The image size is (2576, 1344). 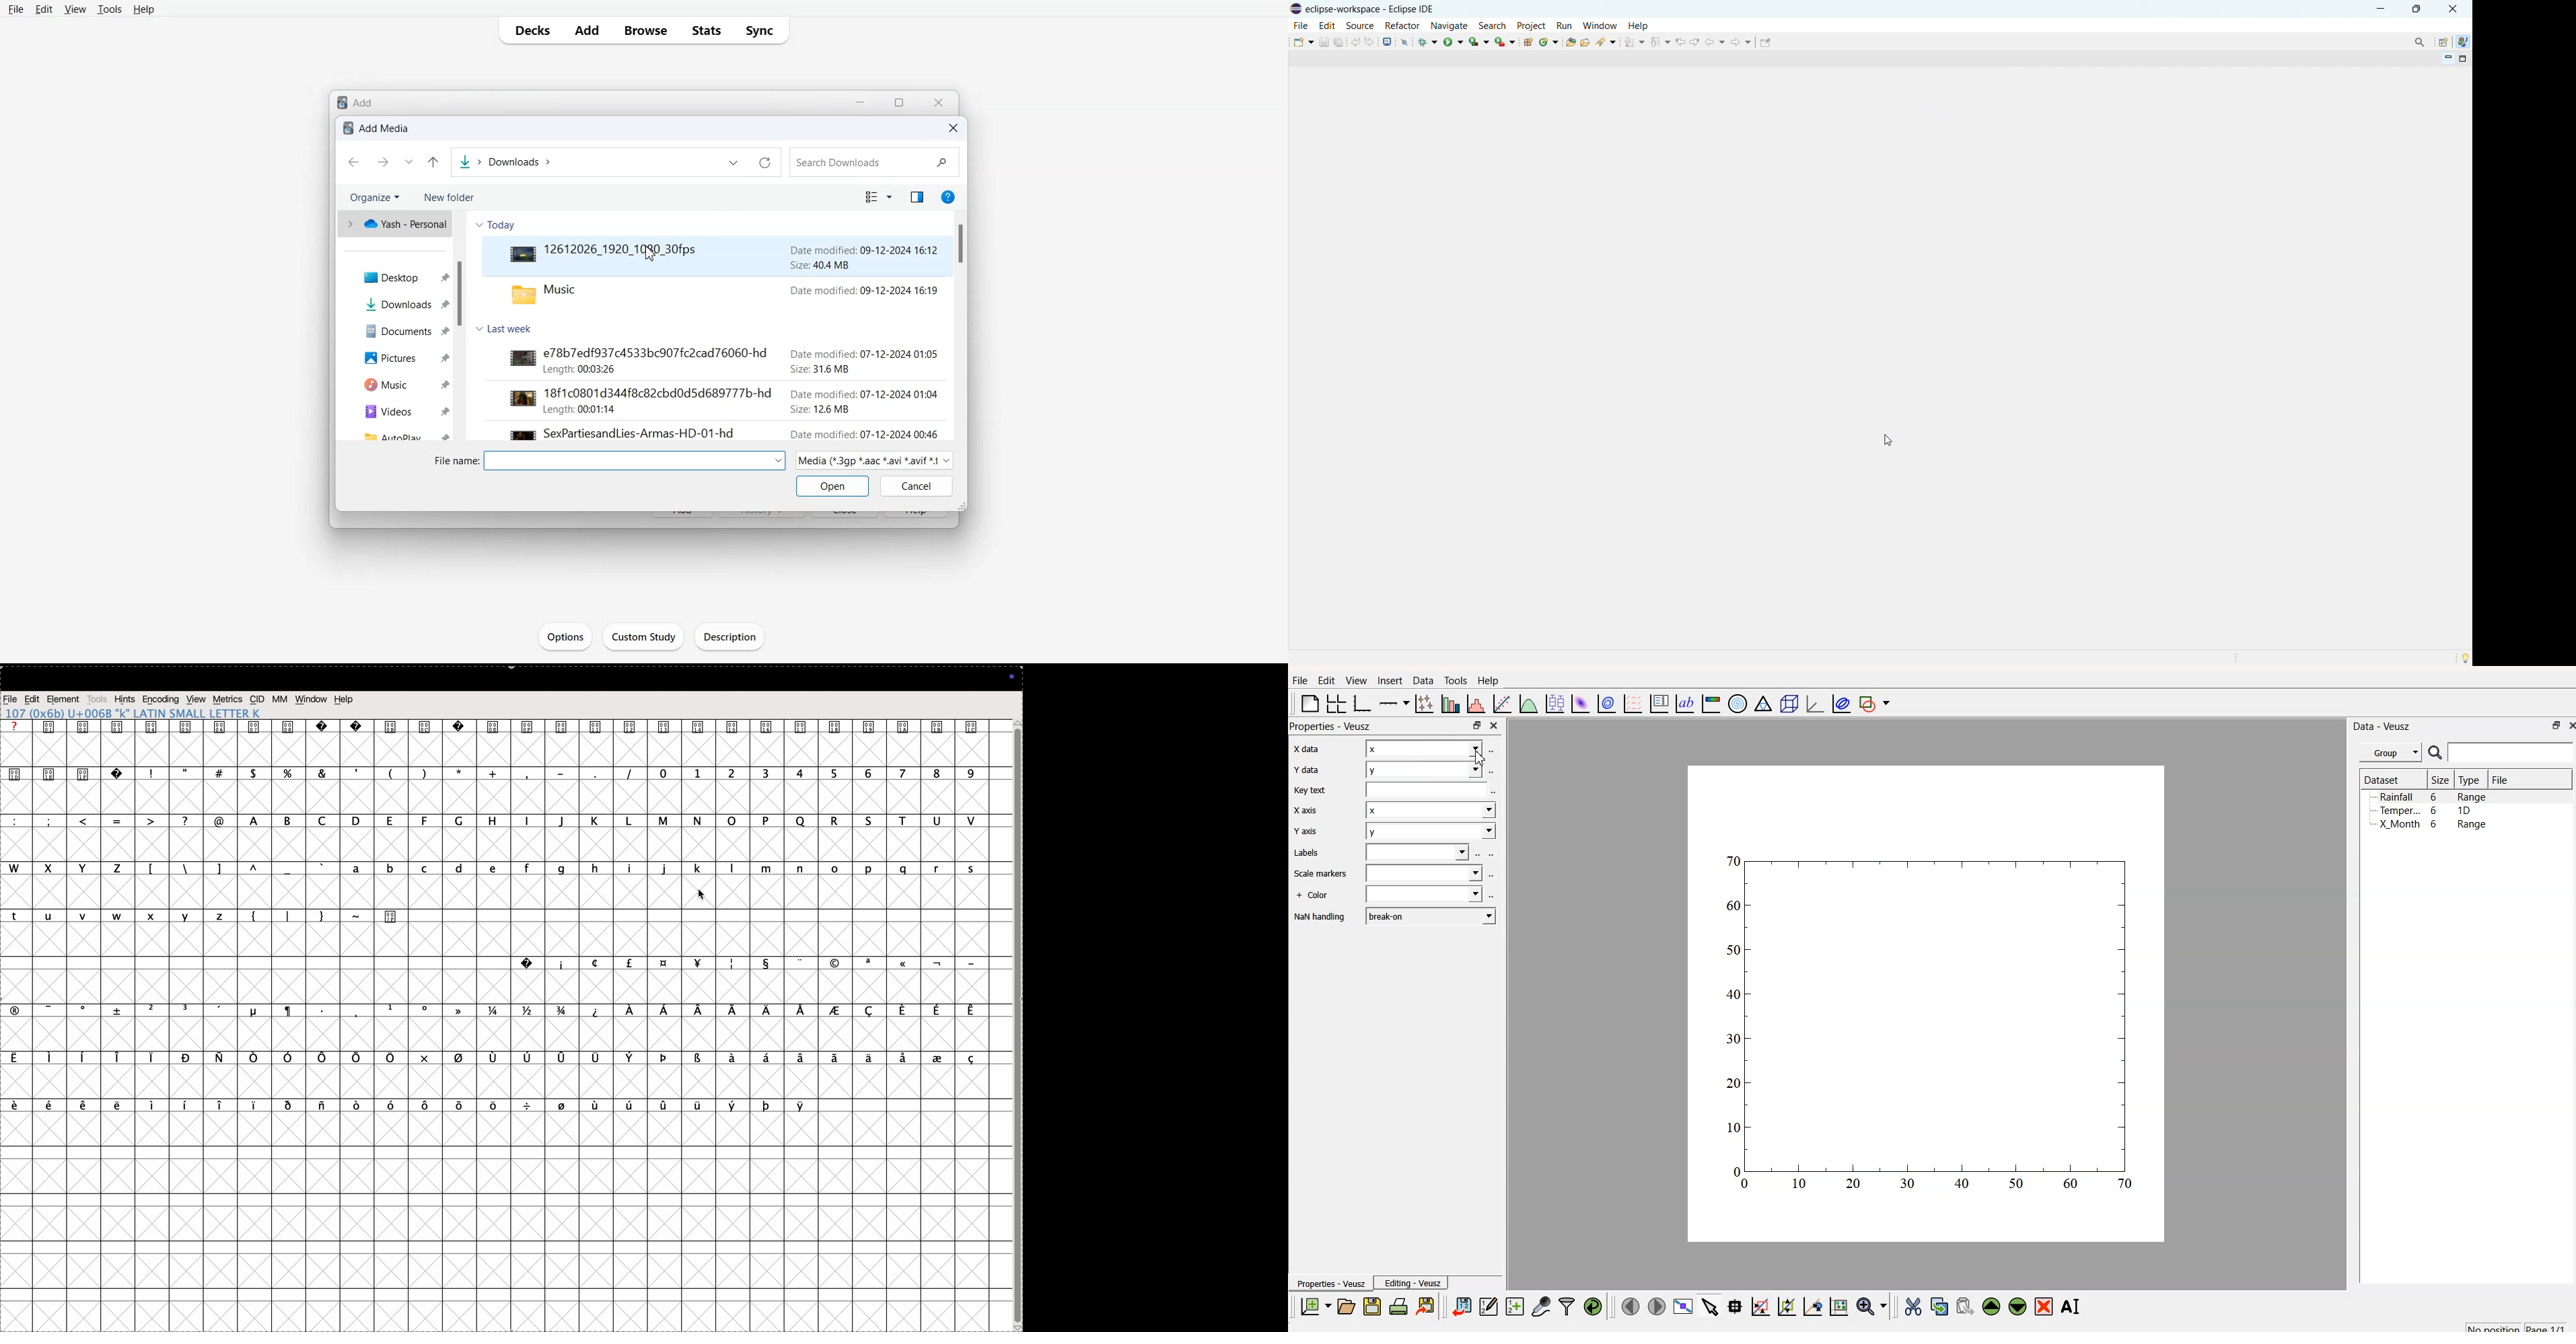 What do you see at coordinates (563, 772) in the screenshot?
I see `_` at bounding box center [563, 772].